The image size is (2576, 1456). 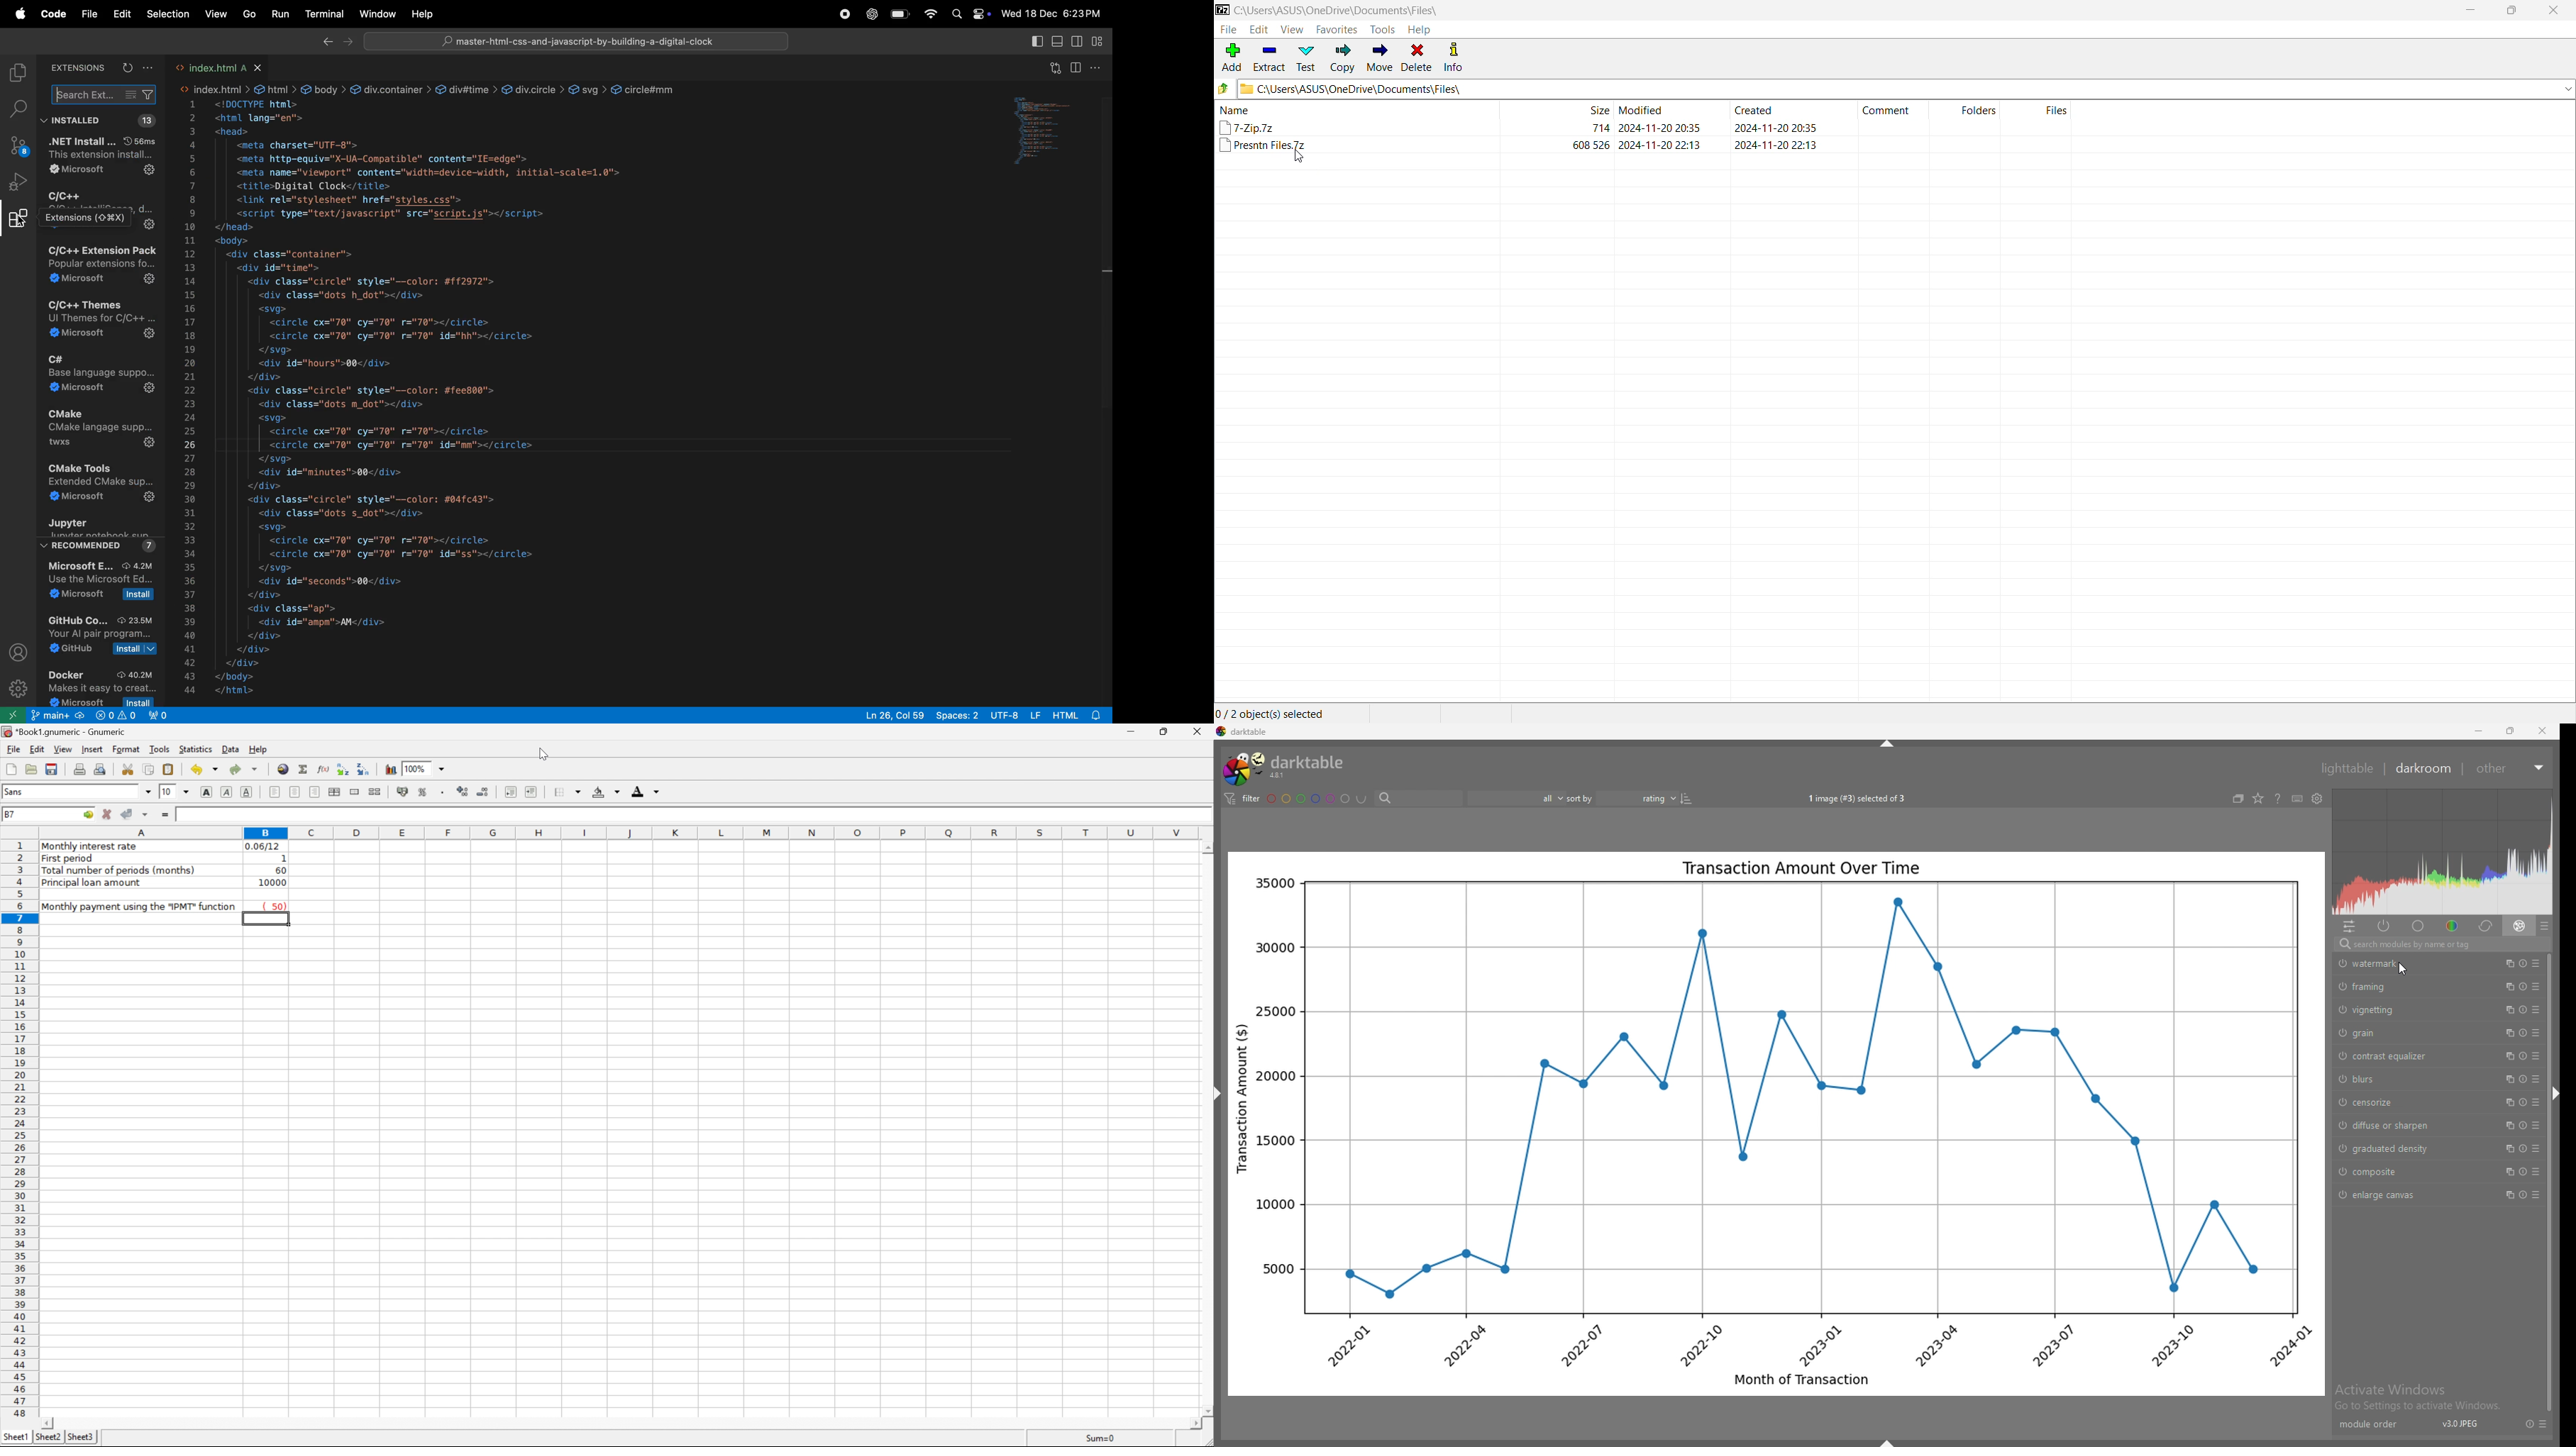 I want to click on View, so click(x=1293, y=29).